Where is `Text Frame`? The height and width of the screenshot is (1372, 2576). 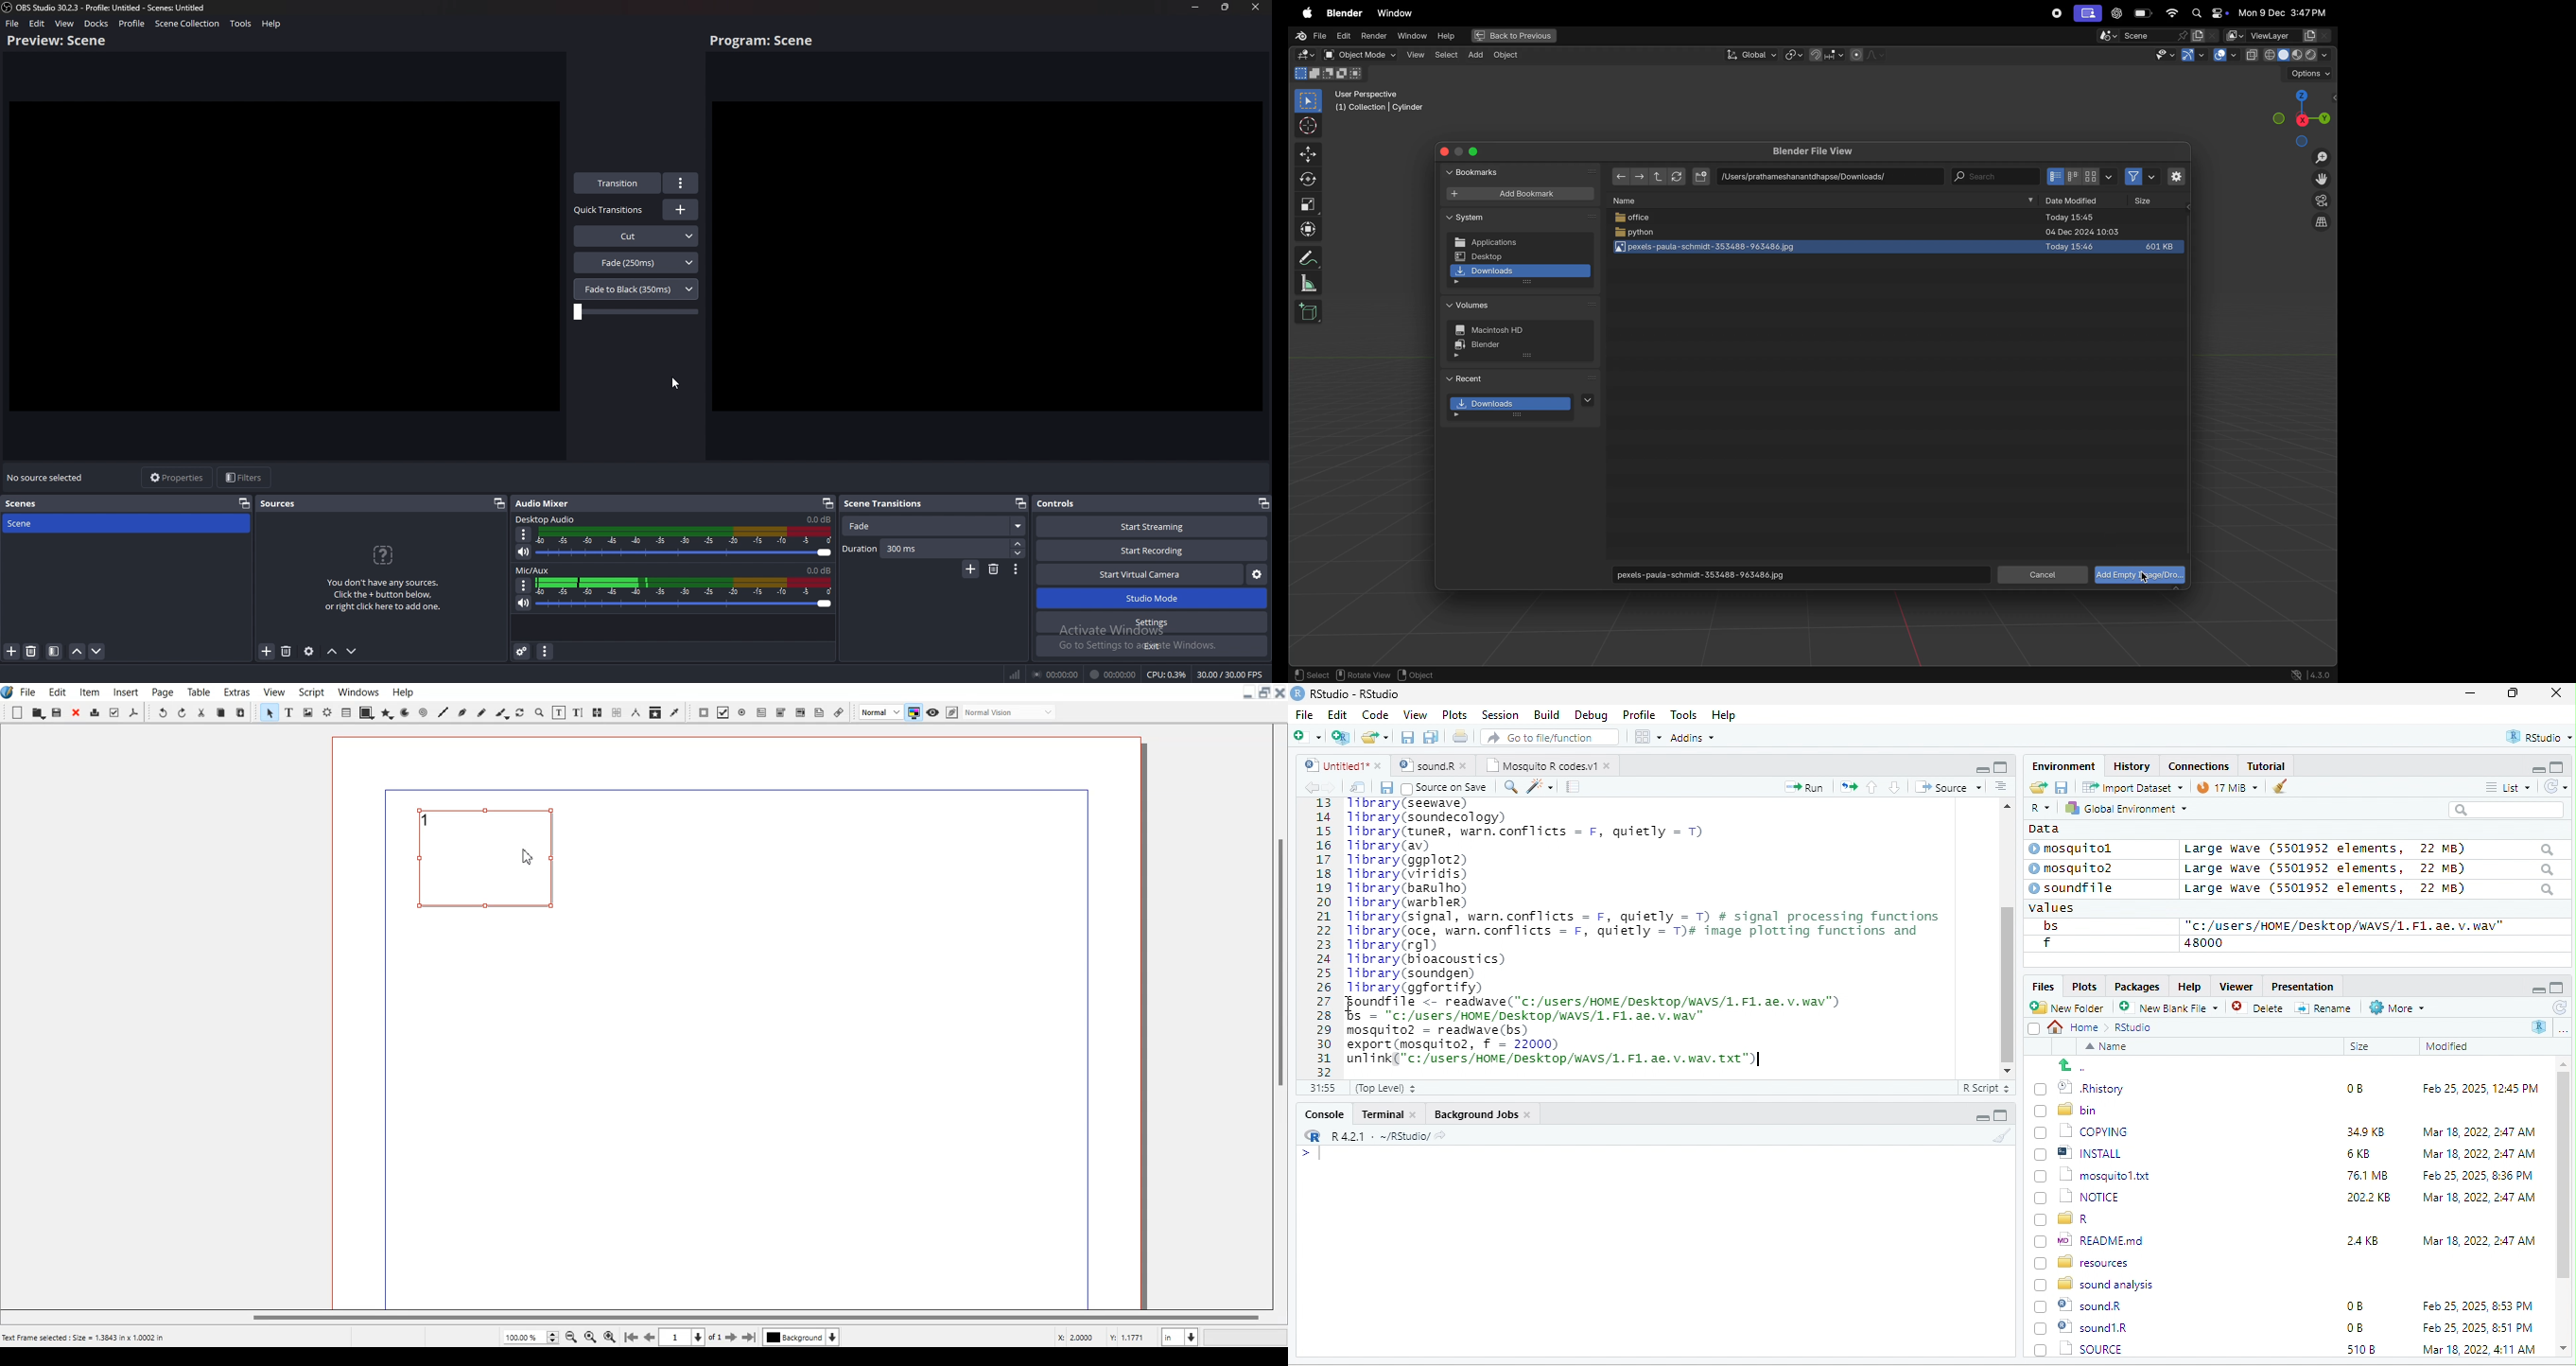
Text Frame is located at coordinates (492, 866).